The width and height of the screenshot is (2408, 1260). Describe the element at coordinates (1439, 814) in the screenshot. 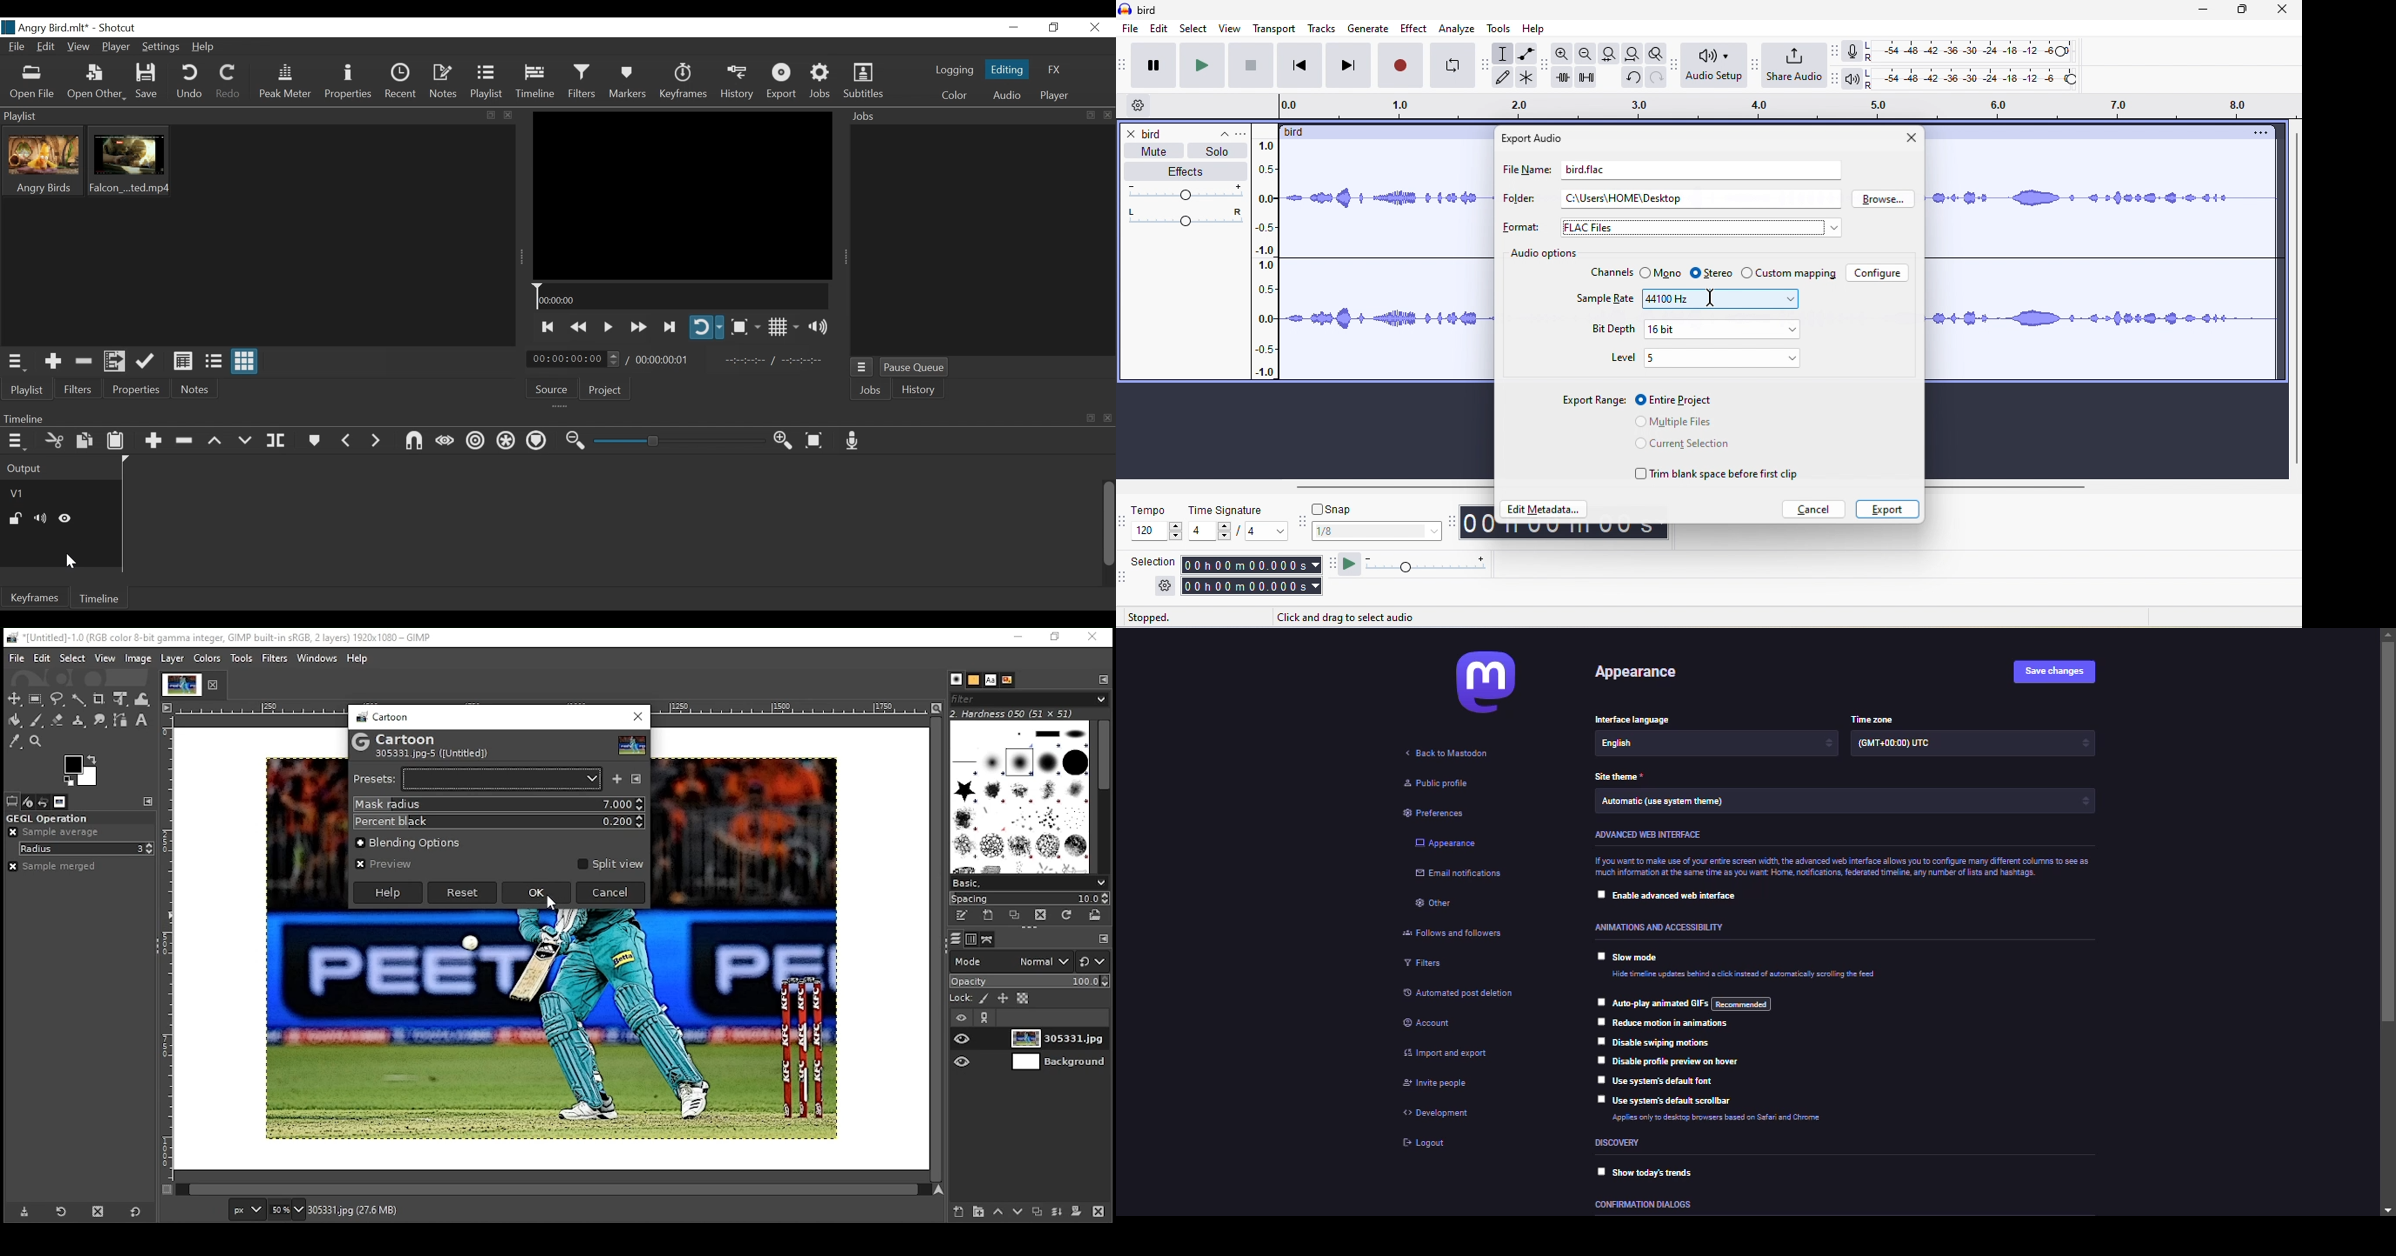

I see `preferences` at that location.